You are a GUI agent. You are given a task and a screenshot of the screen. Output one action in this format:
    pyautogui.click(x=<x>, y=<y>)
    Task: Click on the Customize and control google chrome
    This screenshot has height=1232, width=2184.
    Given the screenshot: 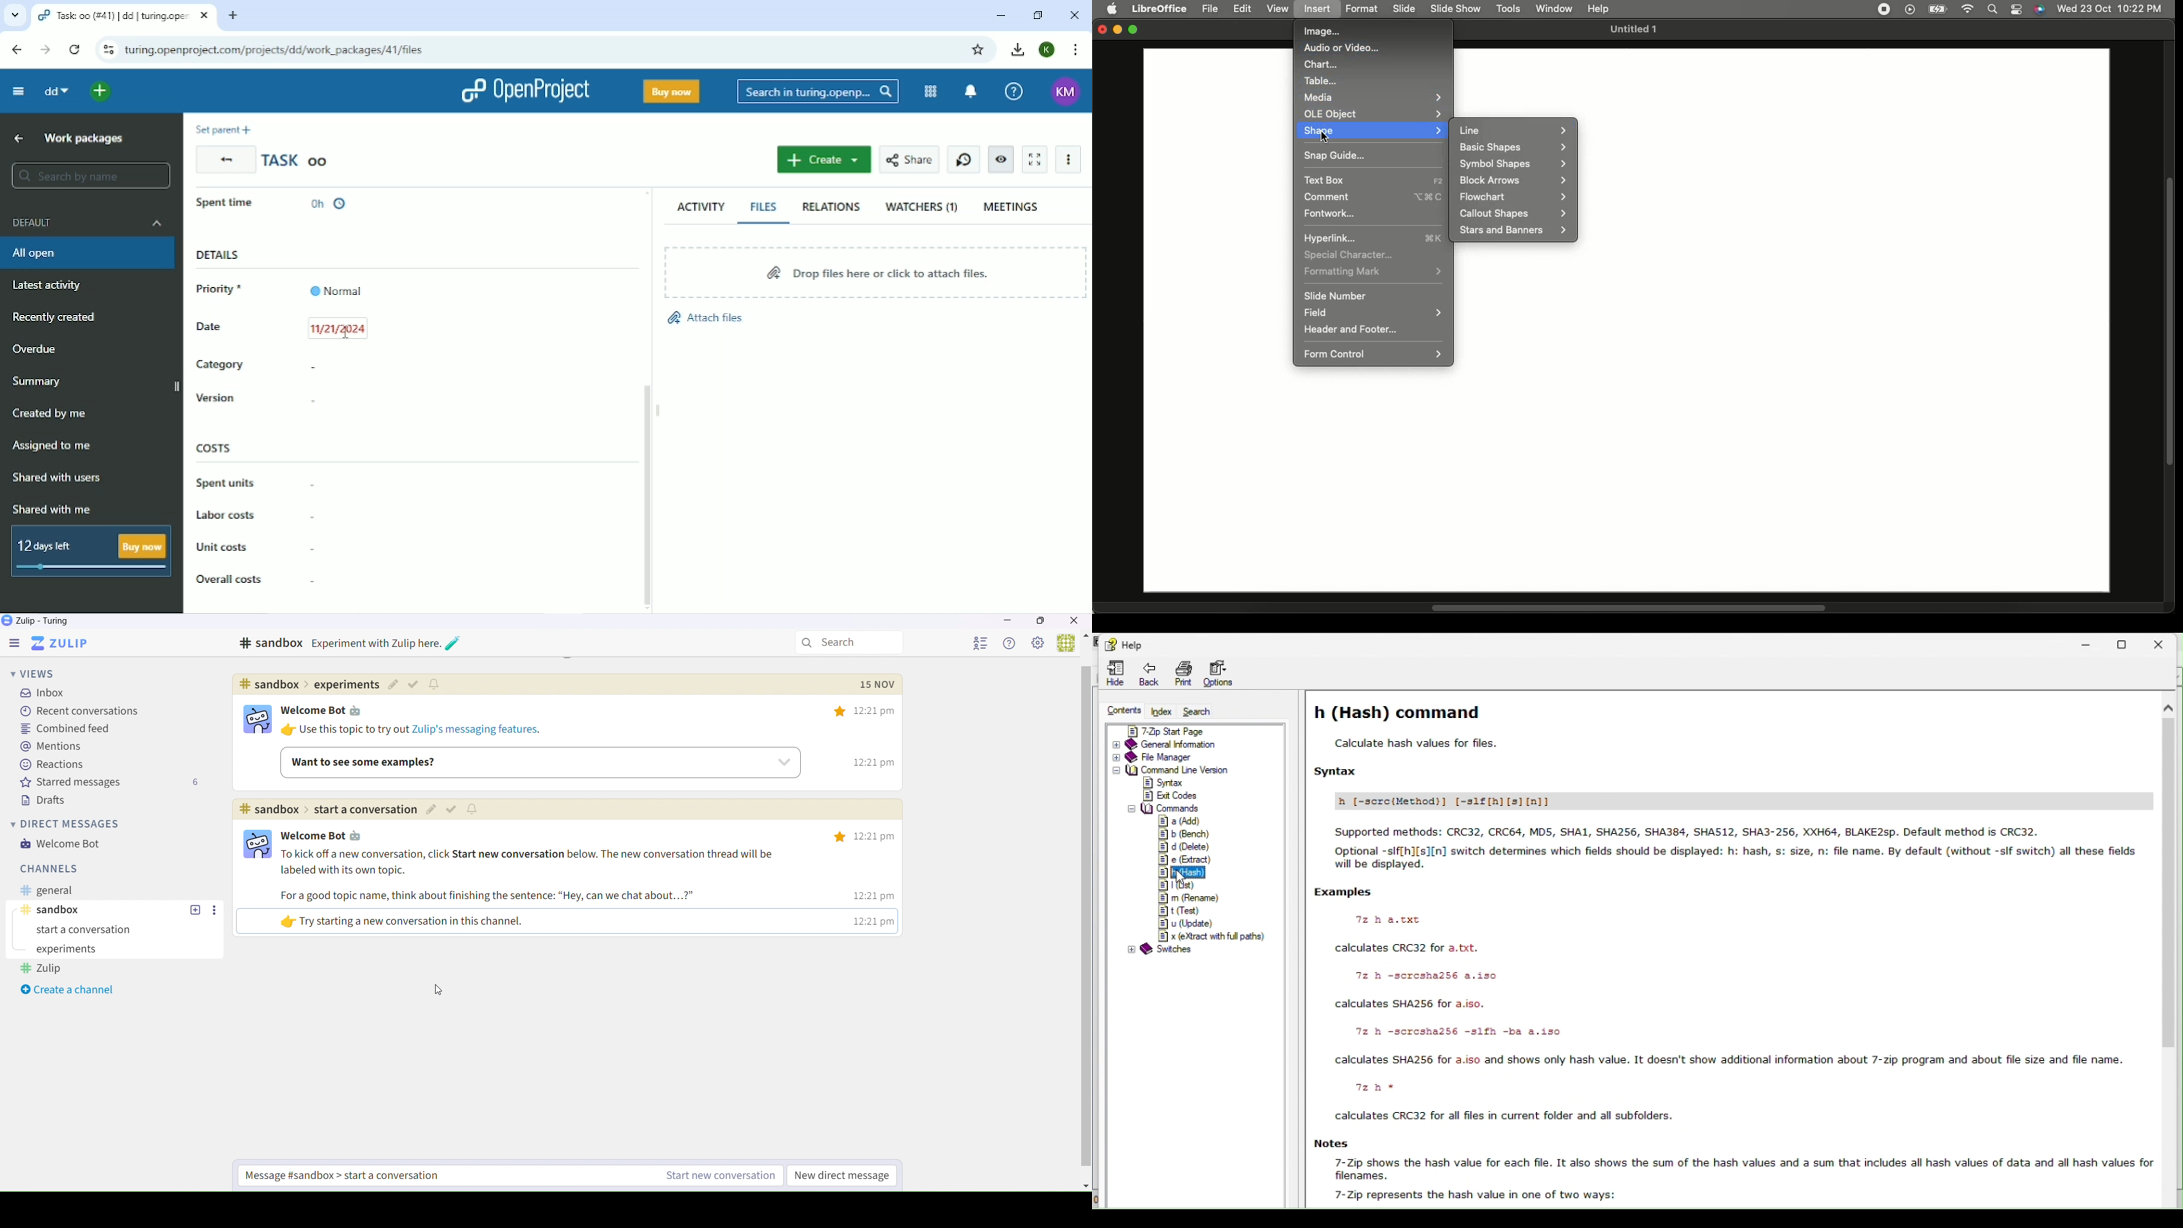 What is the action you would take?
    pyautogui.click(x=1074, y=50)
    